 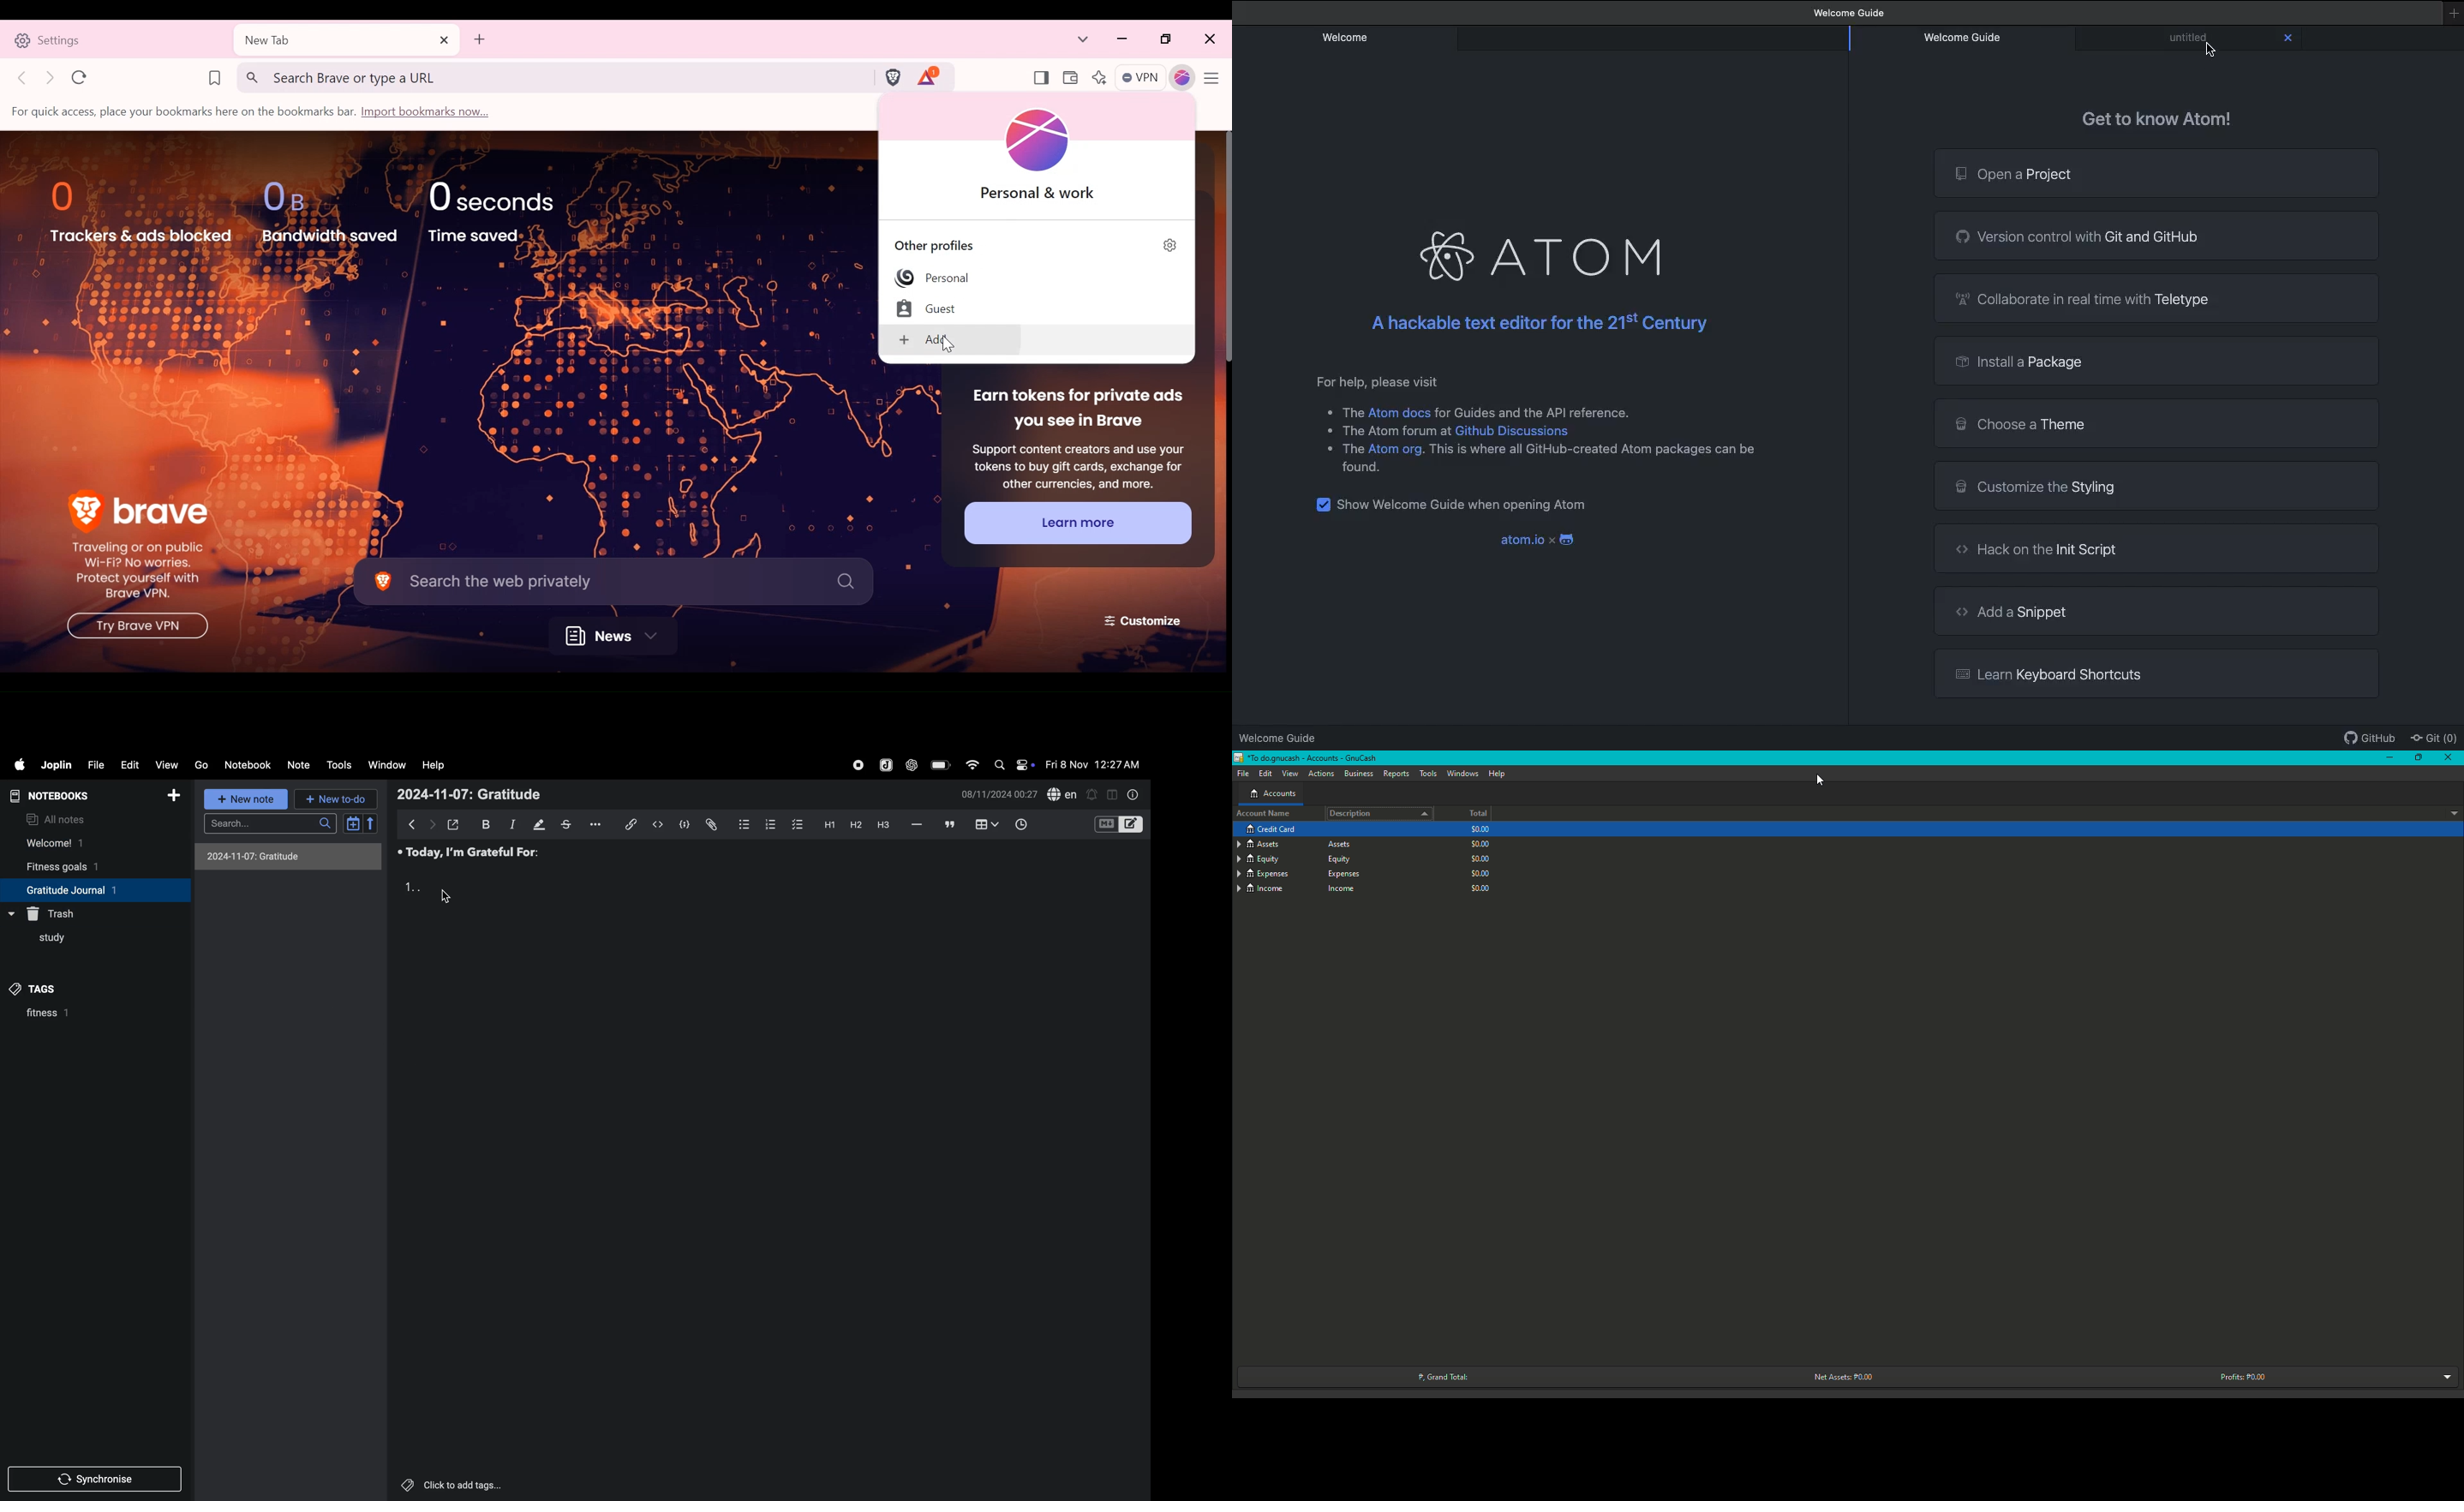 I want to click on strike through, so click(x=570, y=825).